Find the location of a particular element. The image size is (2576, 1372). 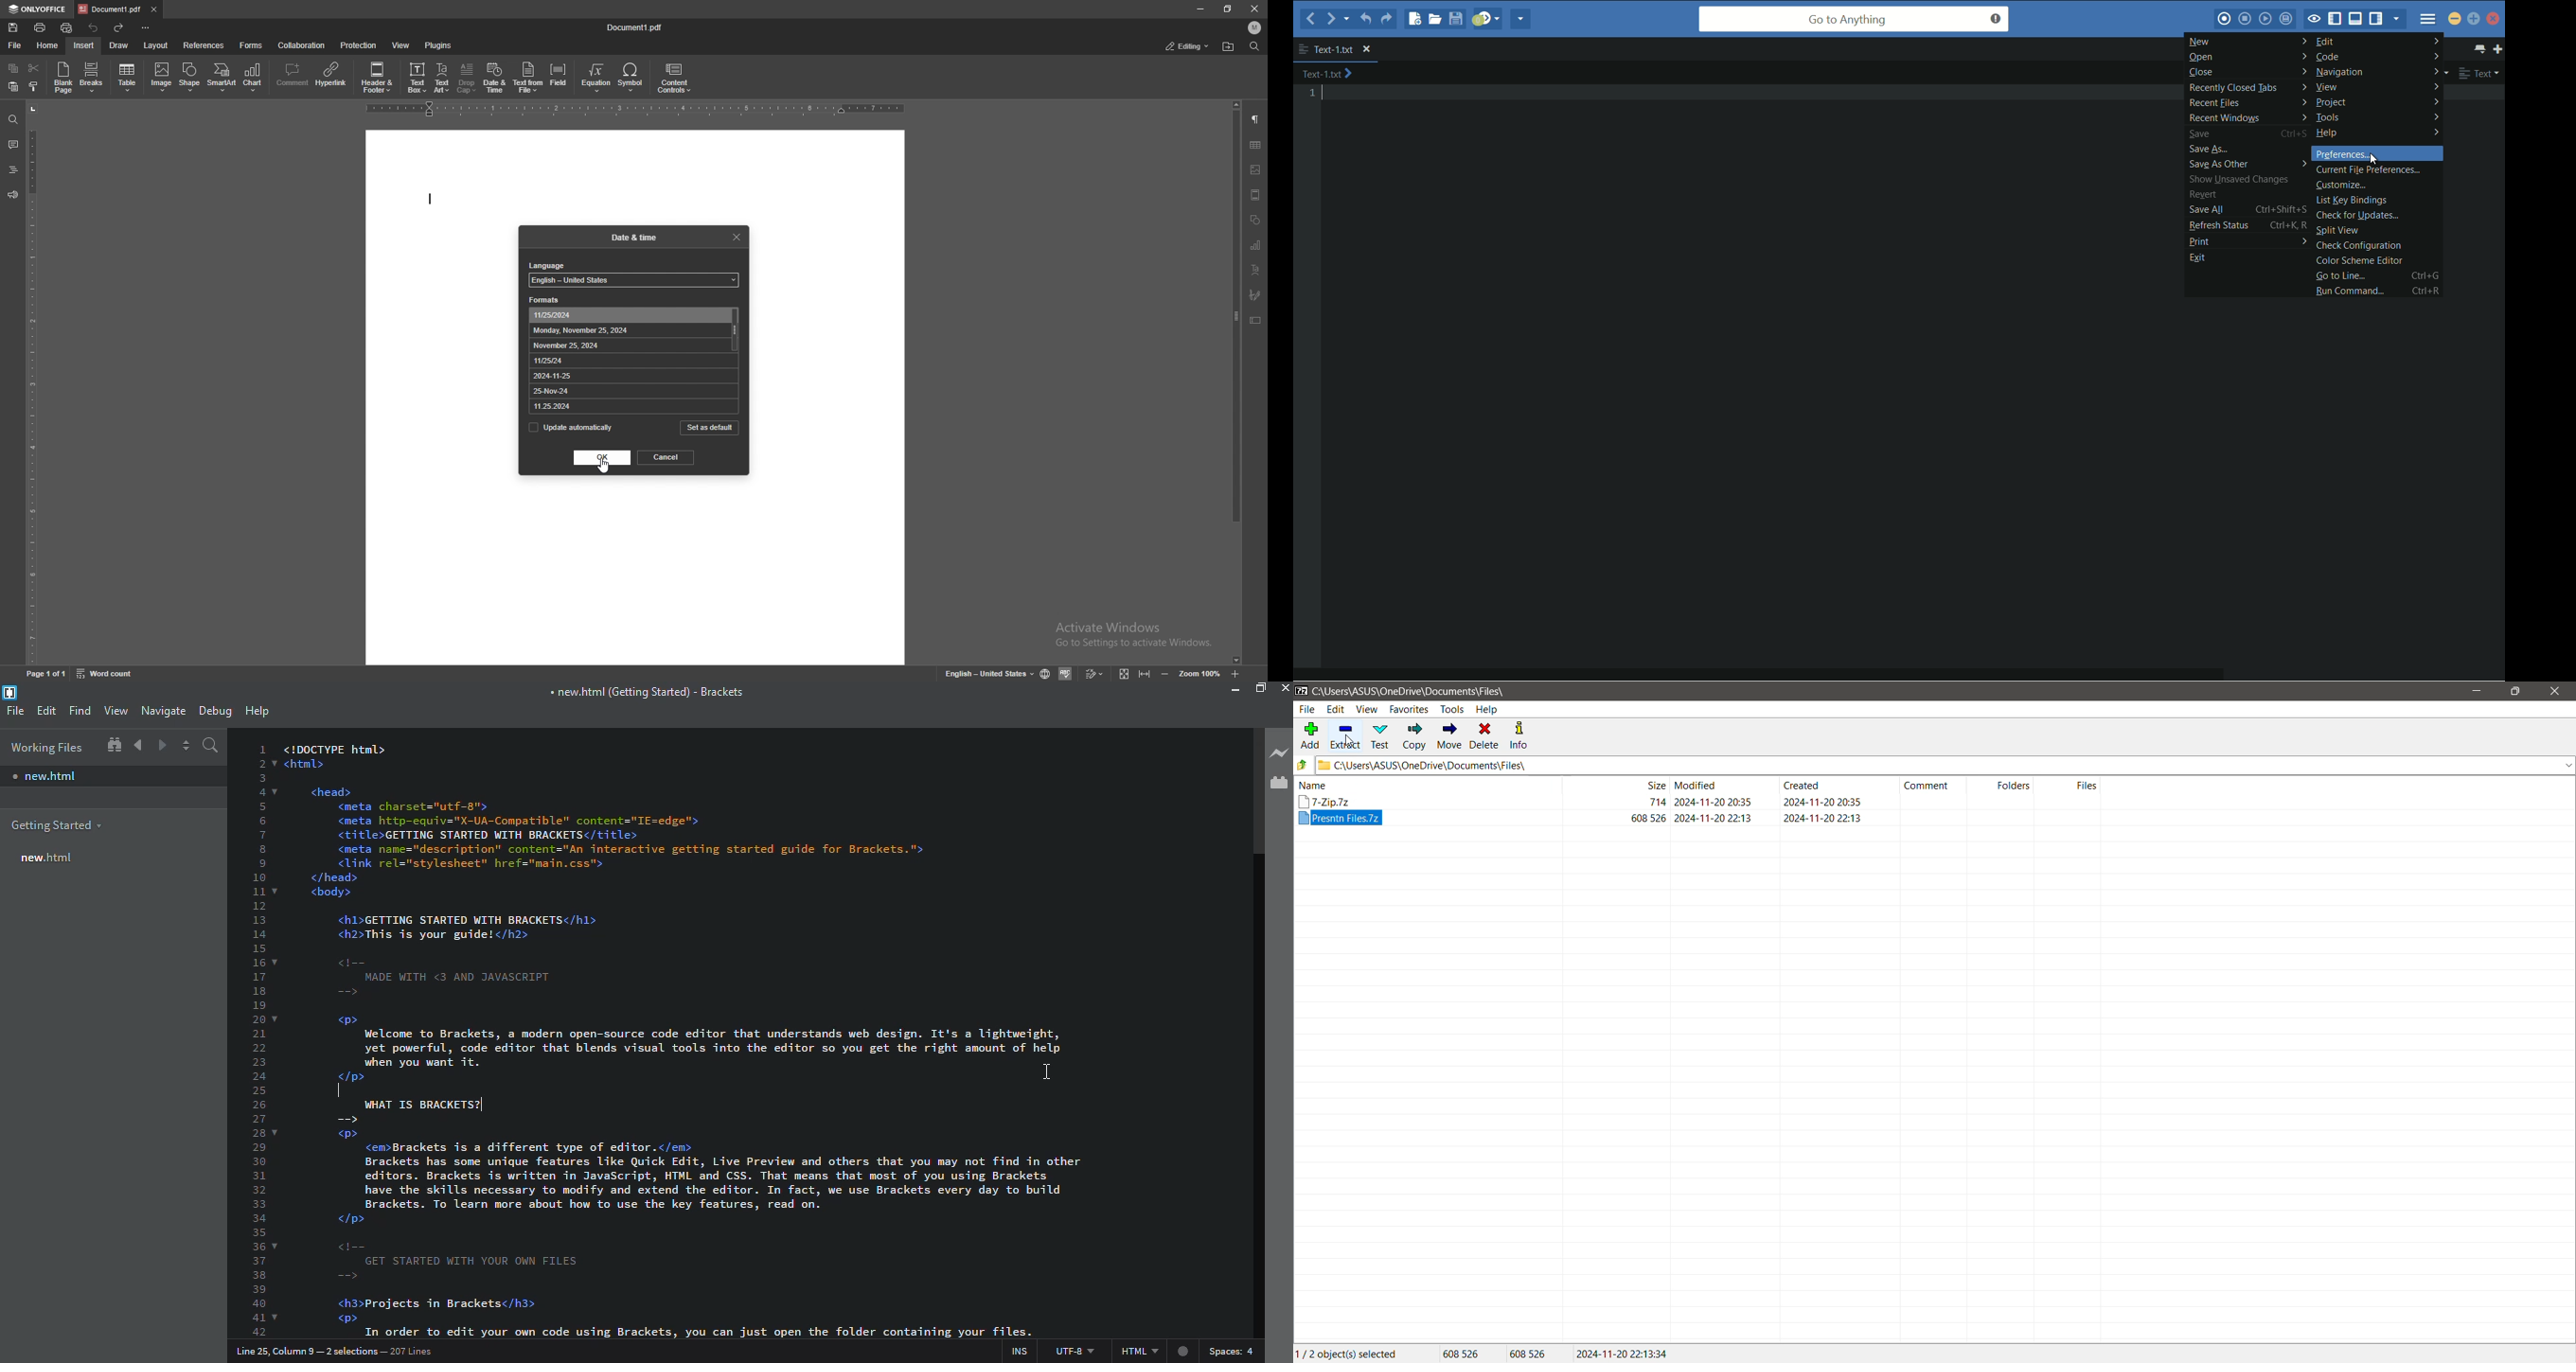

Tools is located at coordinates (1452, 710).